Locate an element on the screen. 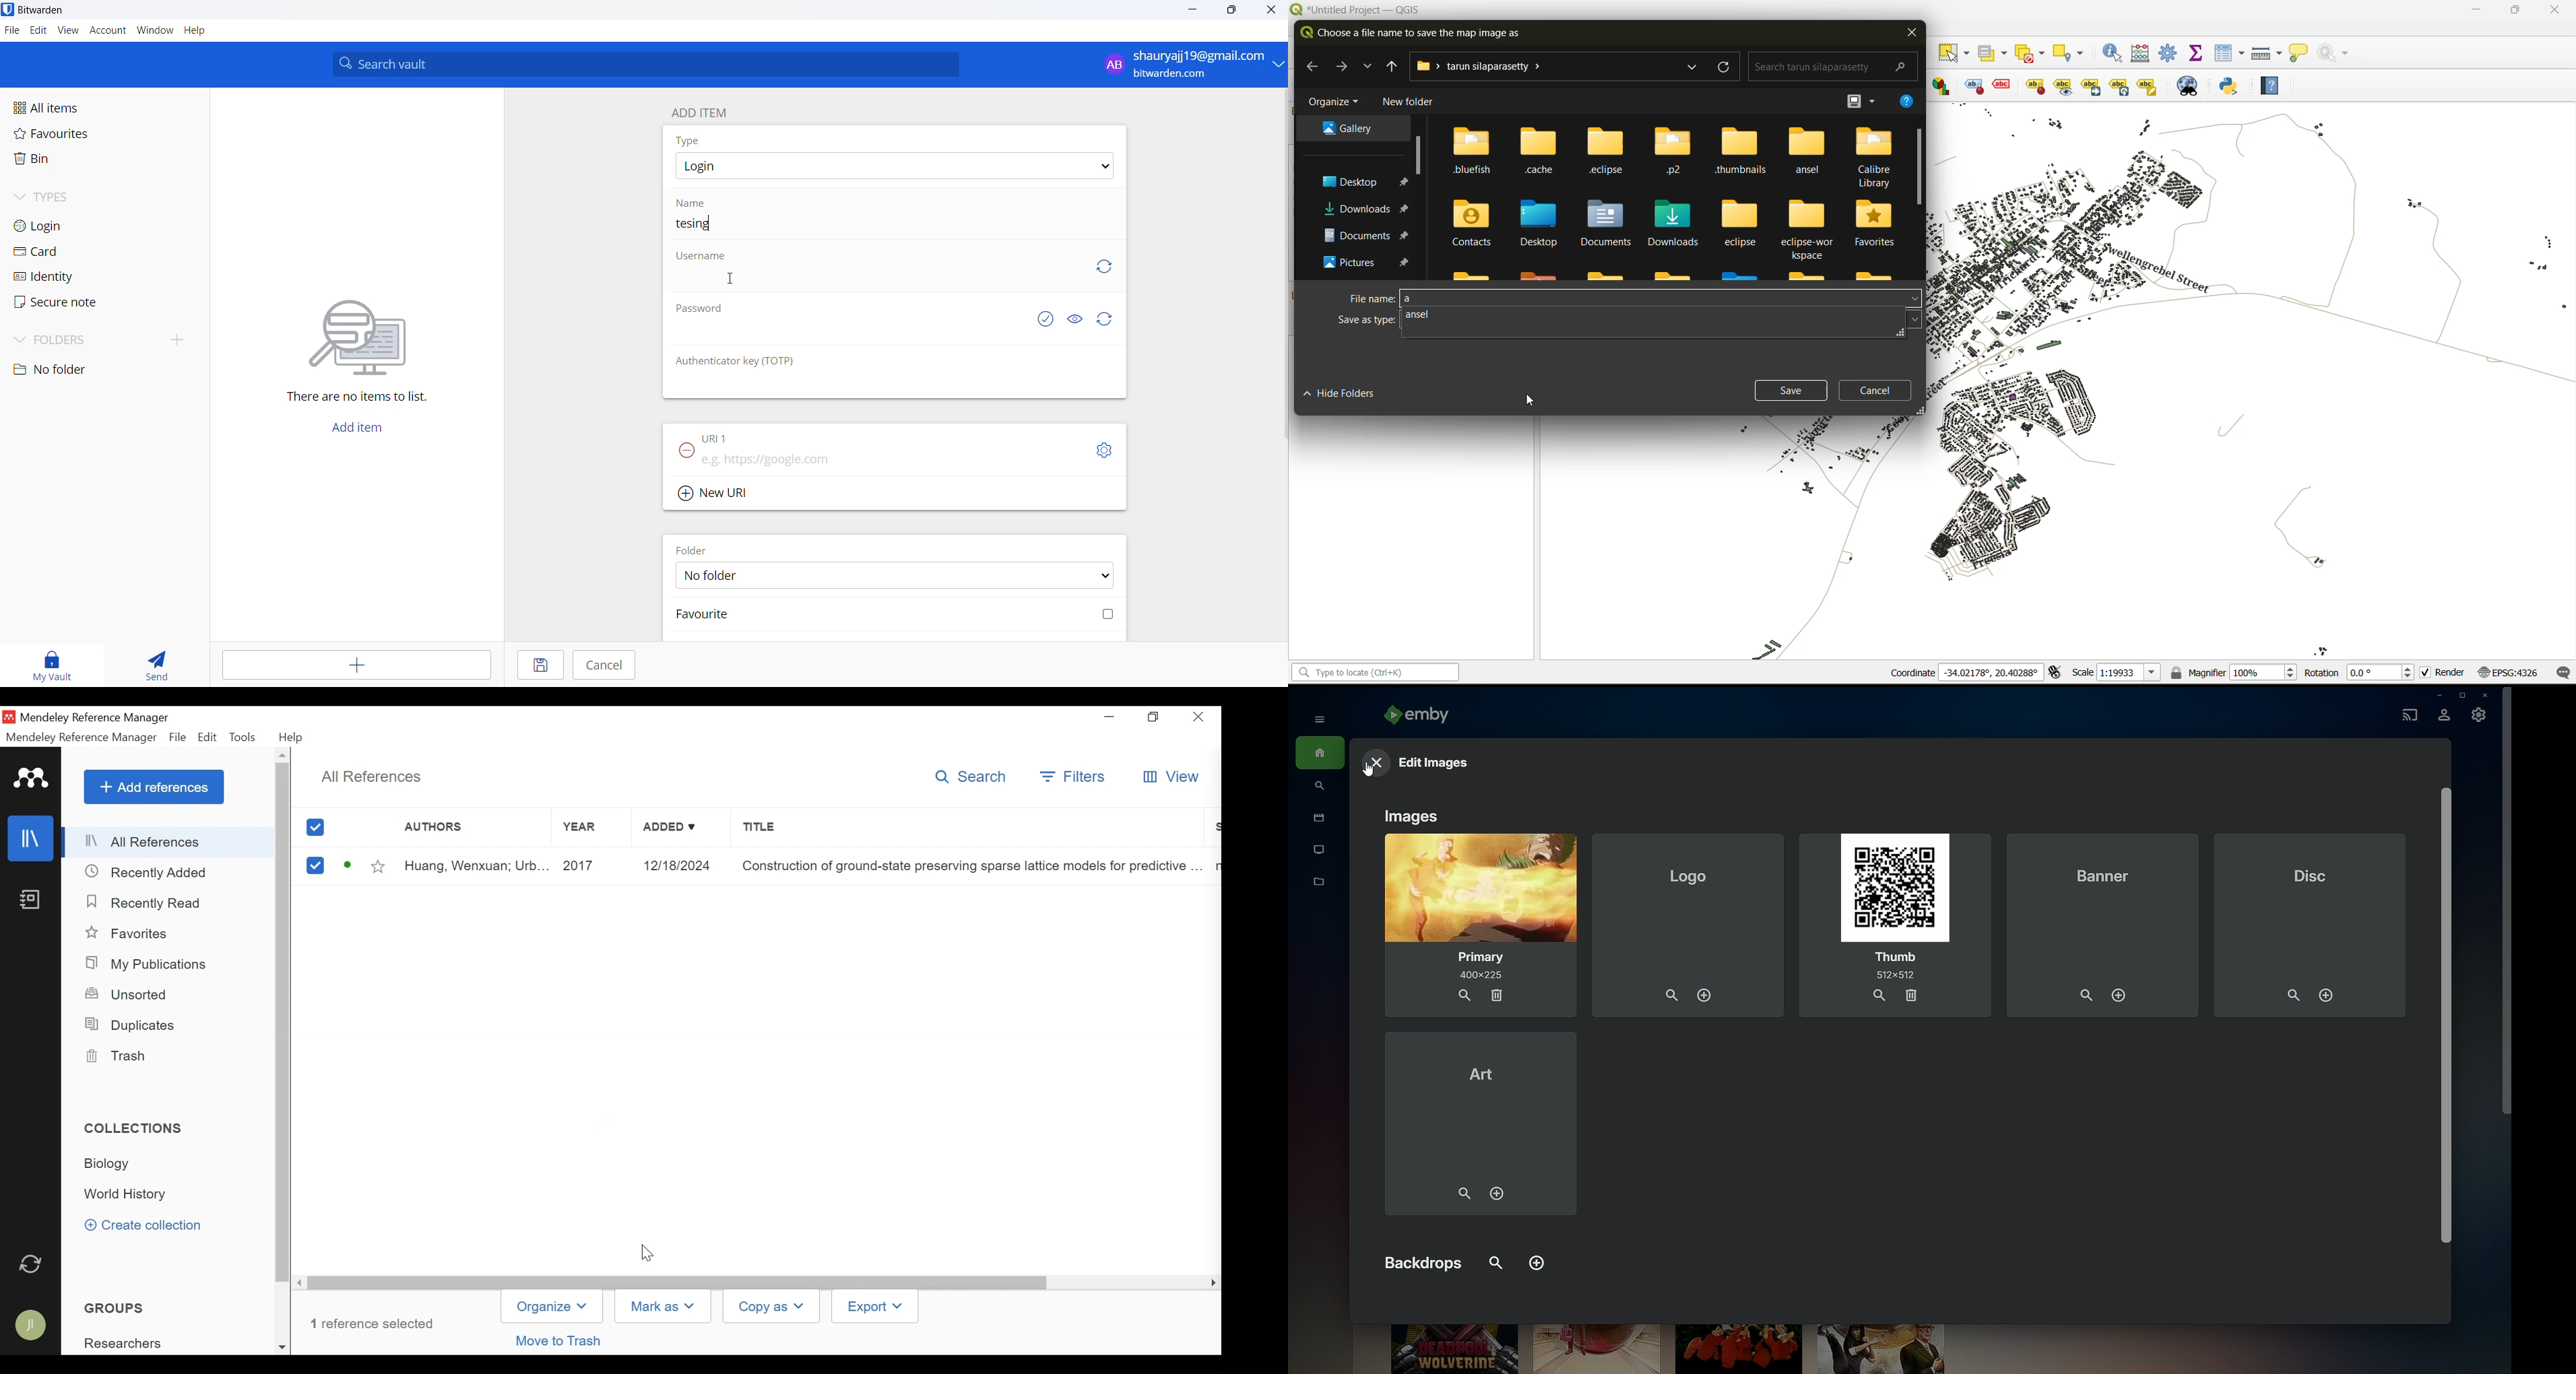  sentence about no items are currently in the vault is located at coordinates (364, 399).